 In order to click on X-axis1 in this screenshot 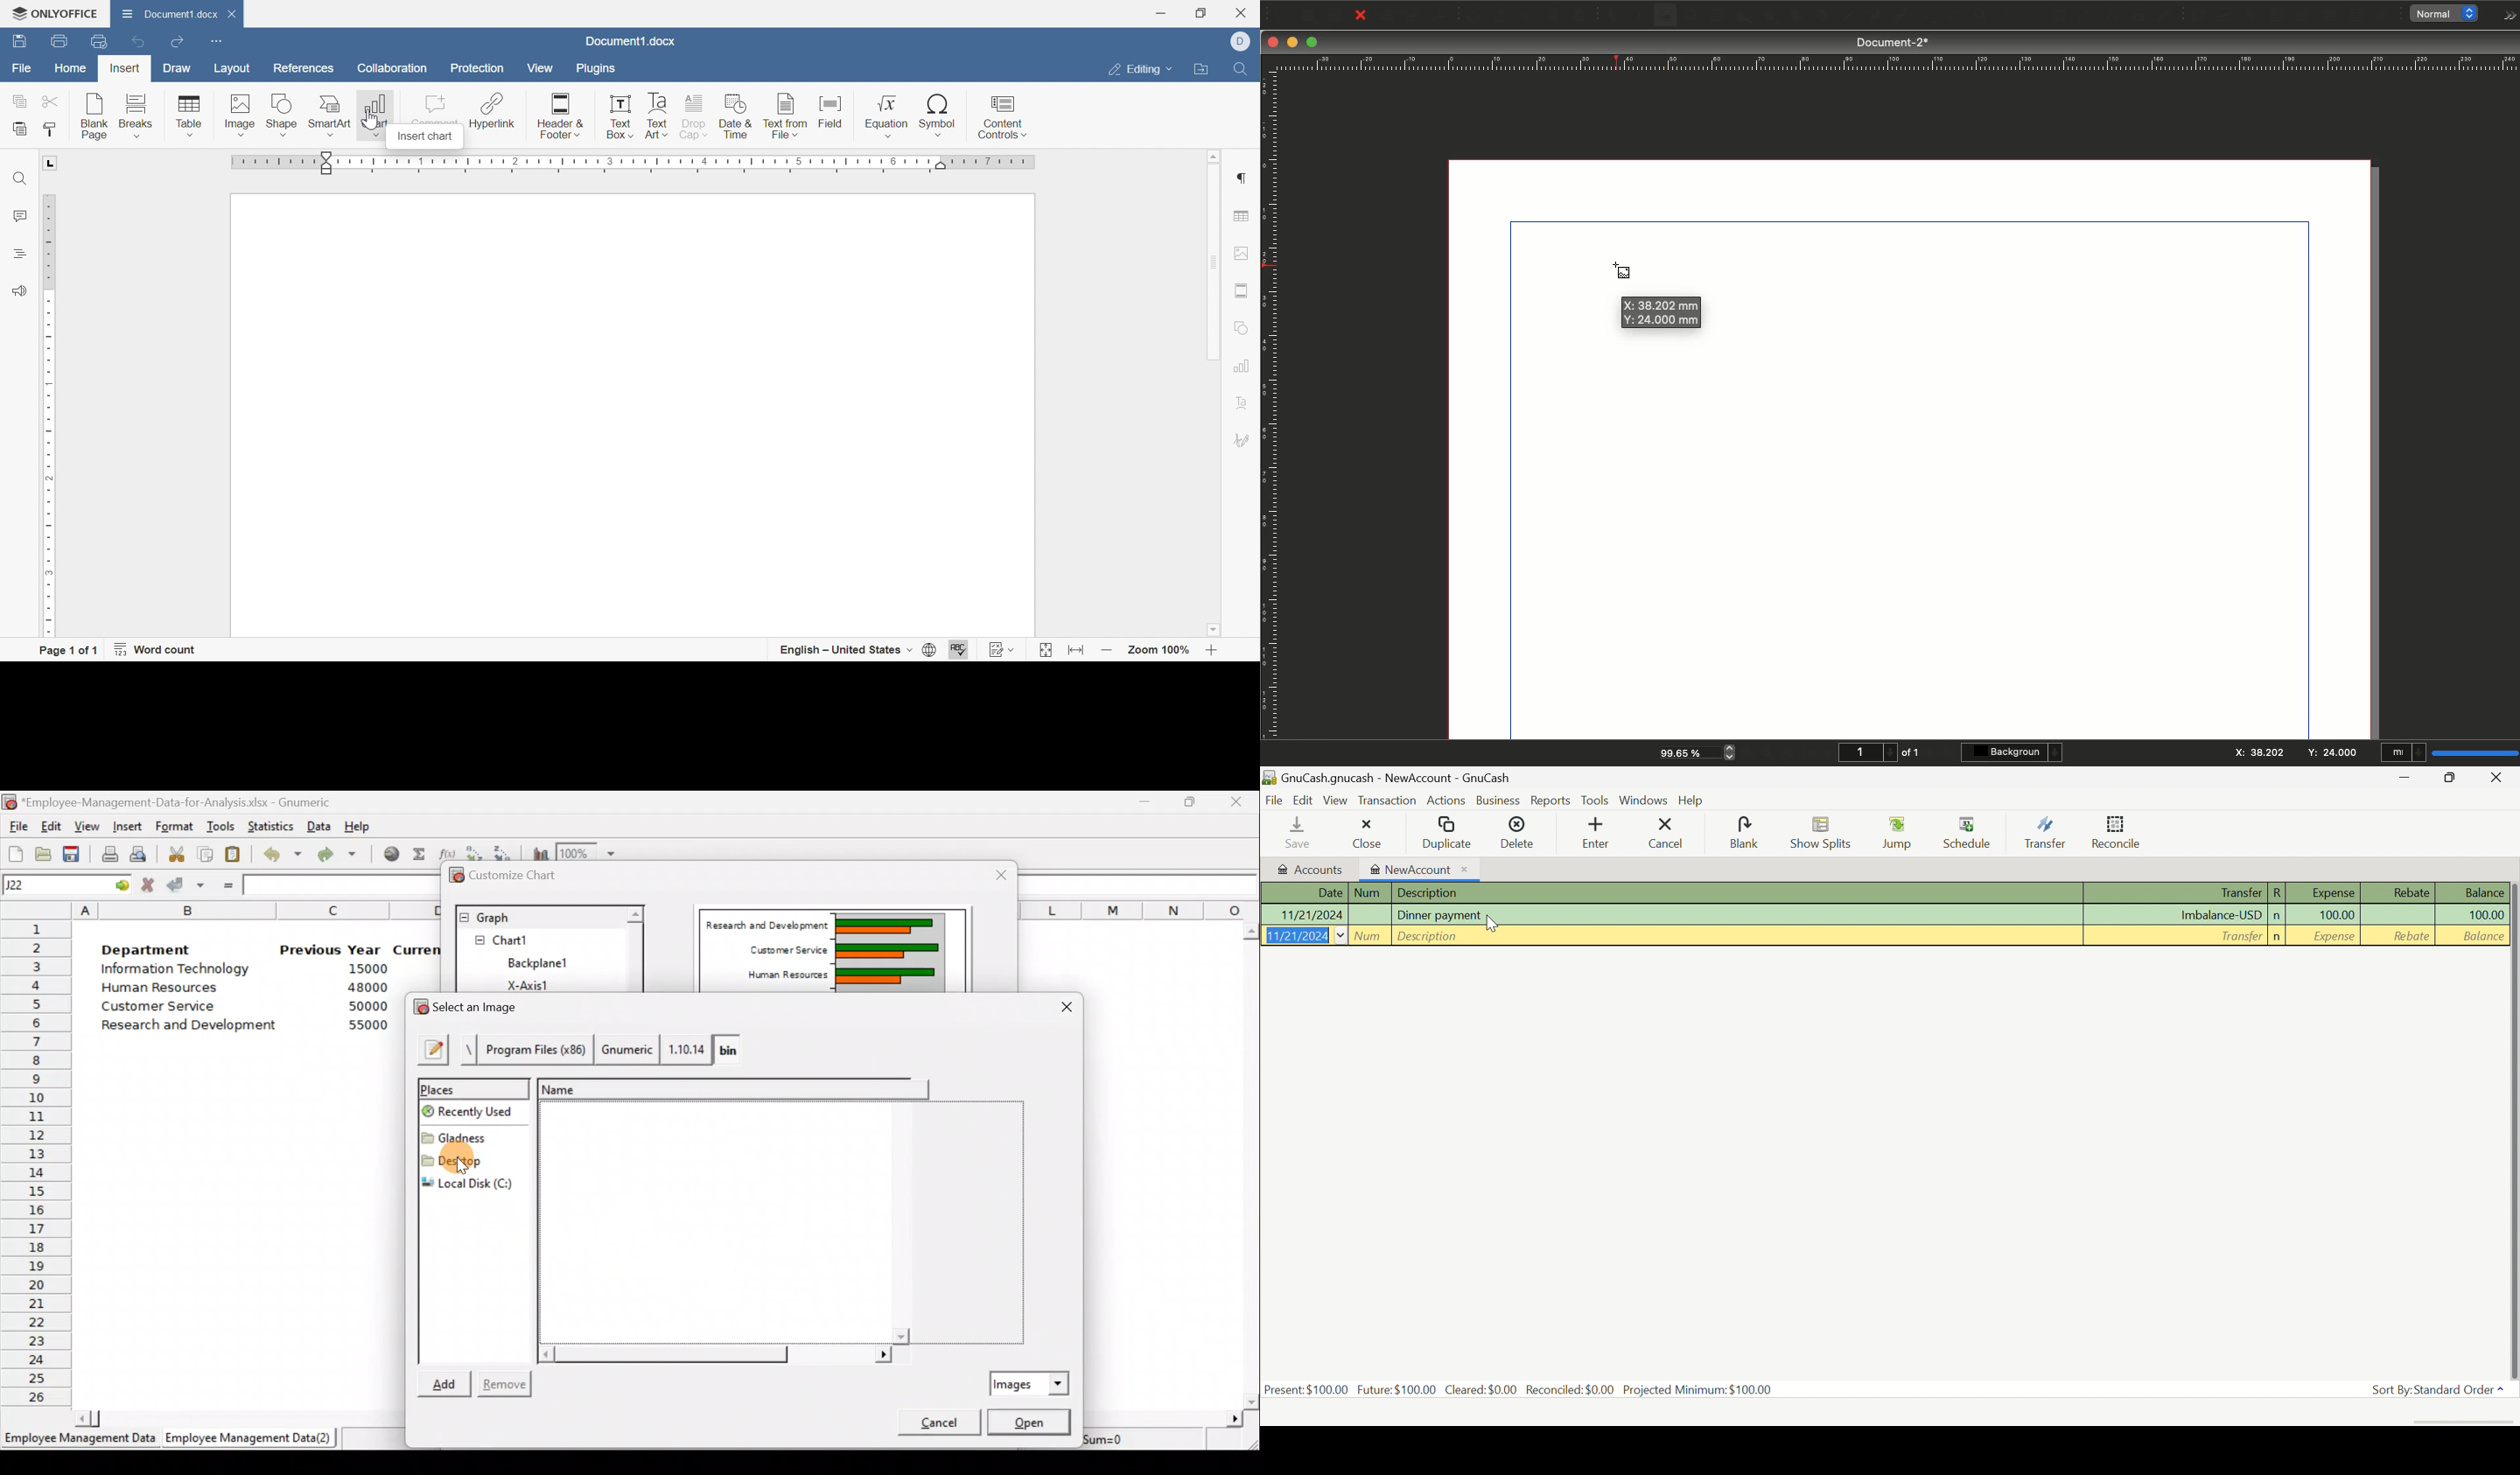, I will do `click(537, 984)`.